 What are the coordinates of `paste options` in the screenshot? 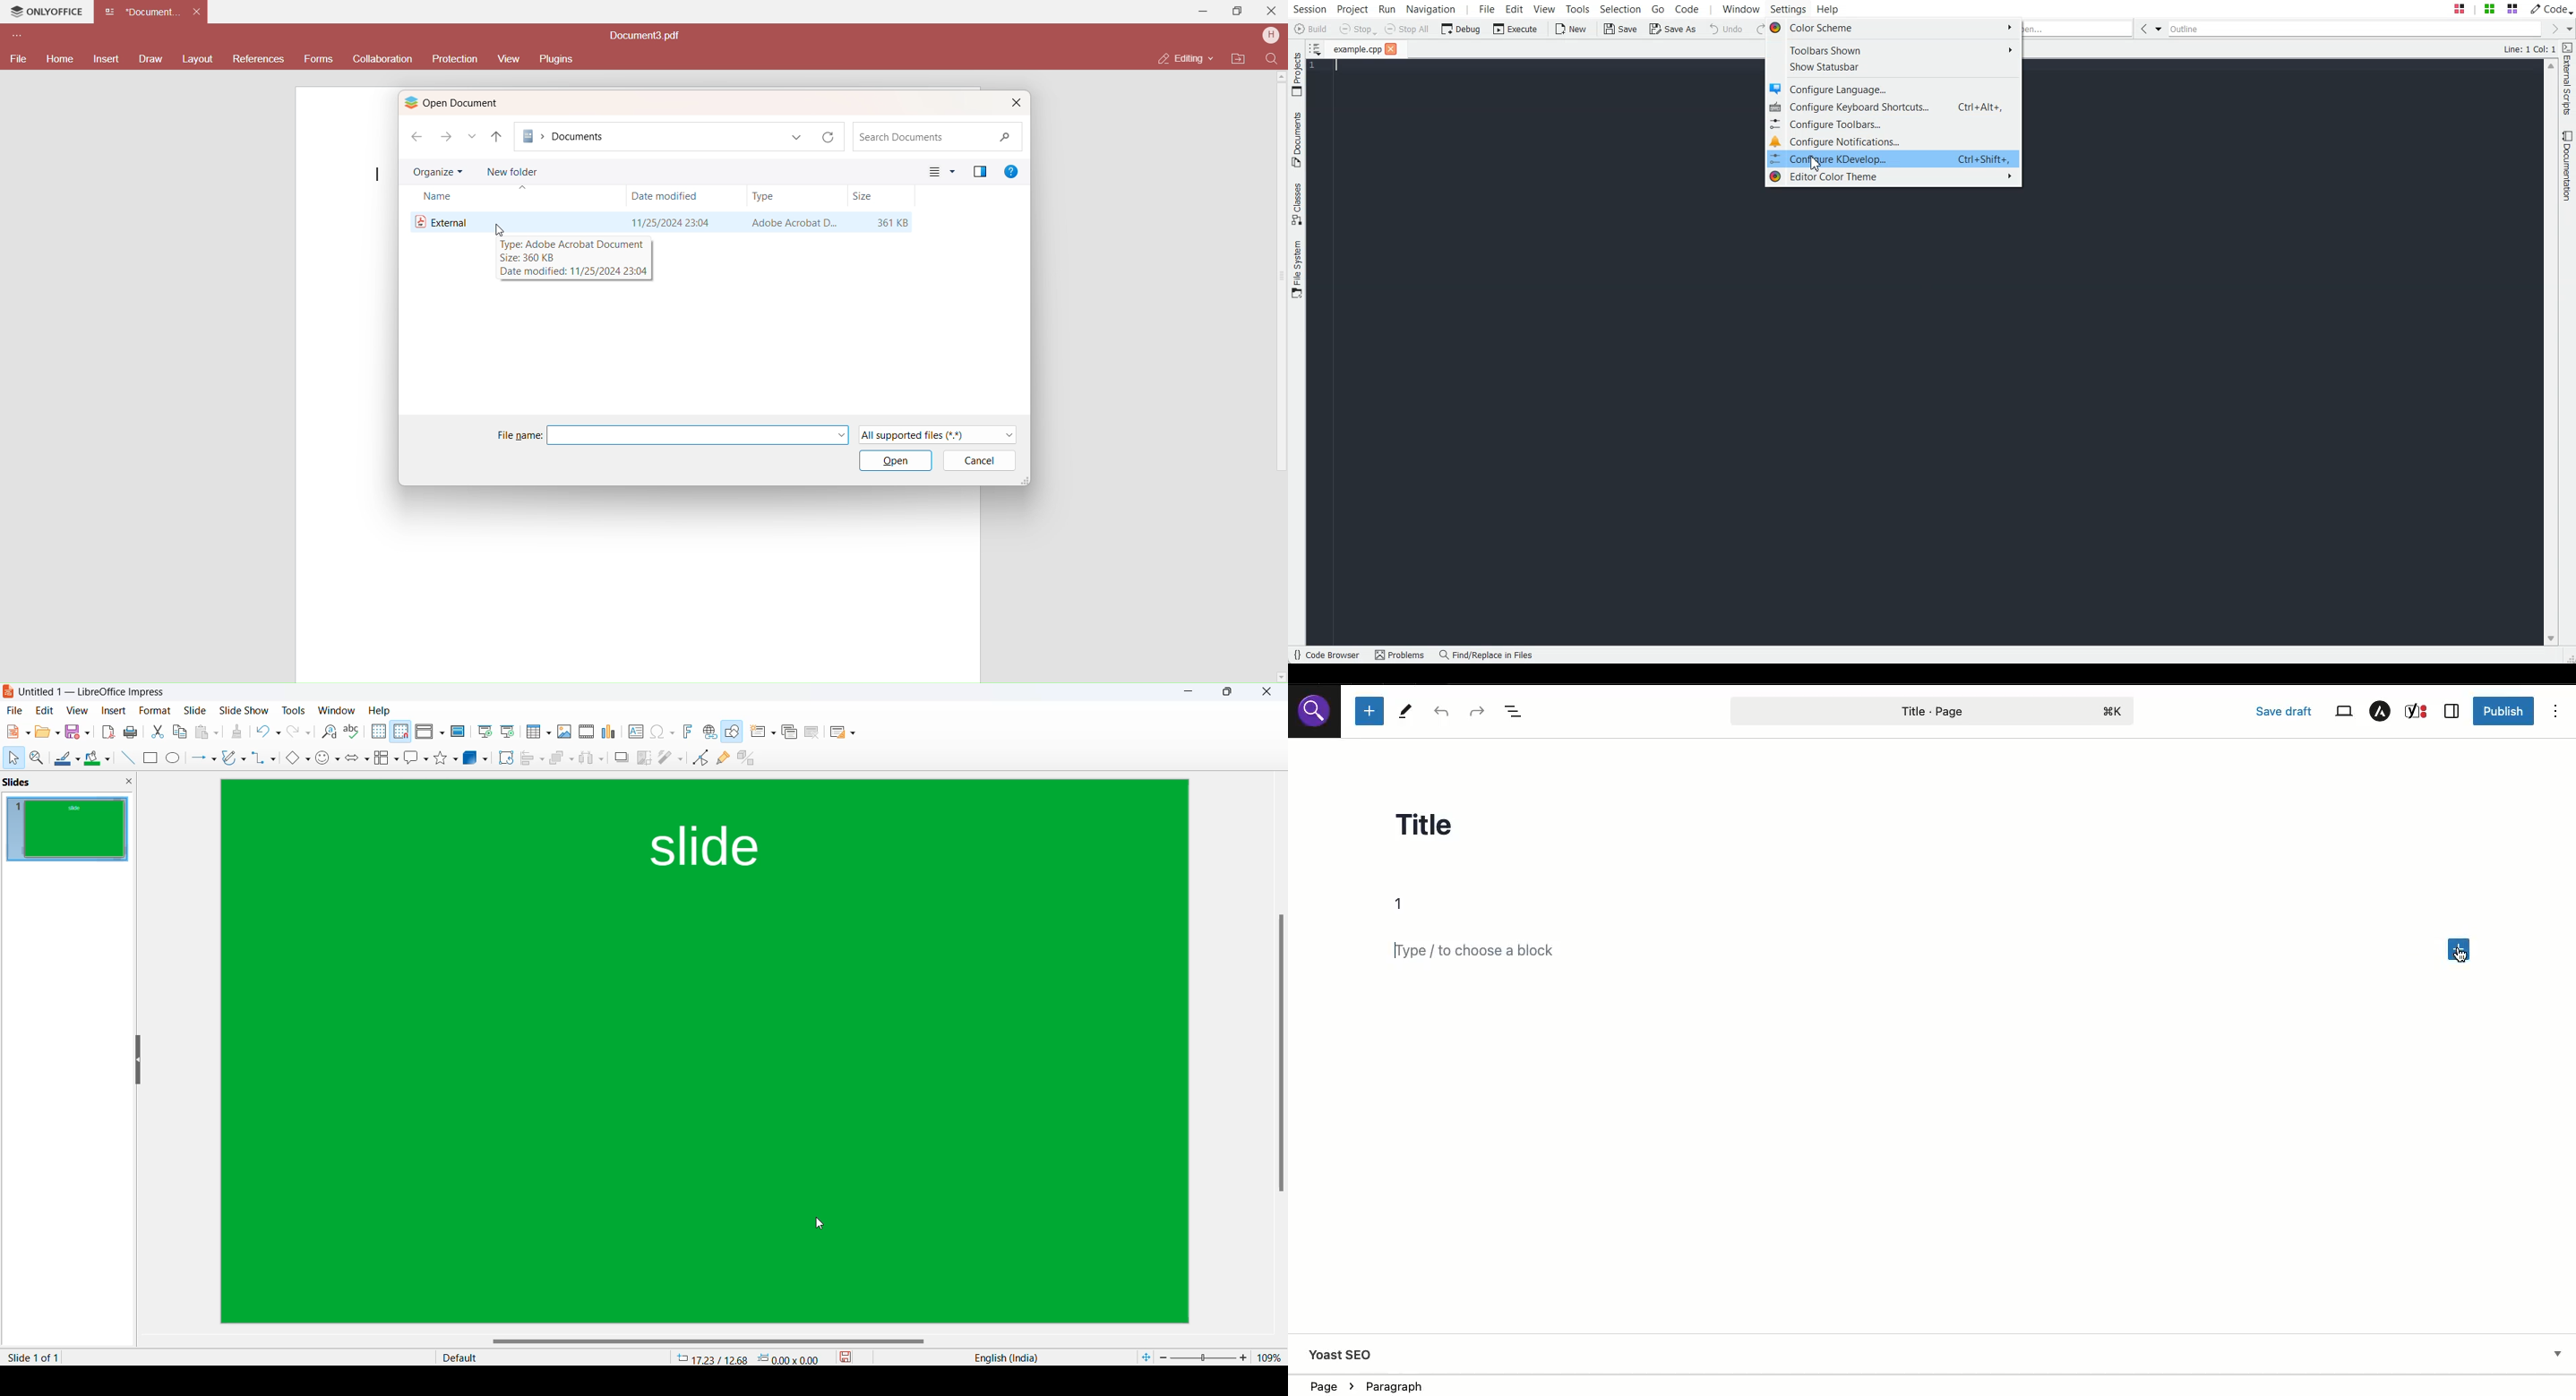 It's located at (210, 732).